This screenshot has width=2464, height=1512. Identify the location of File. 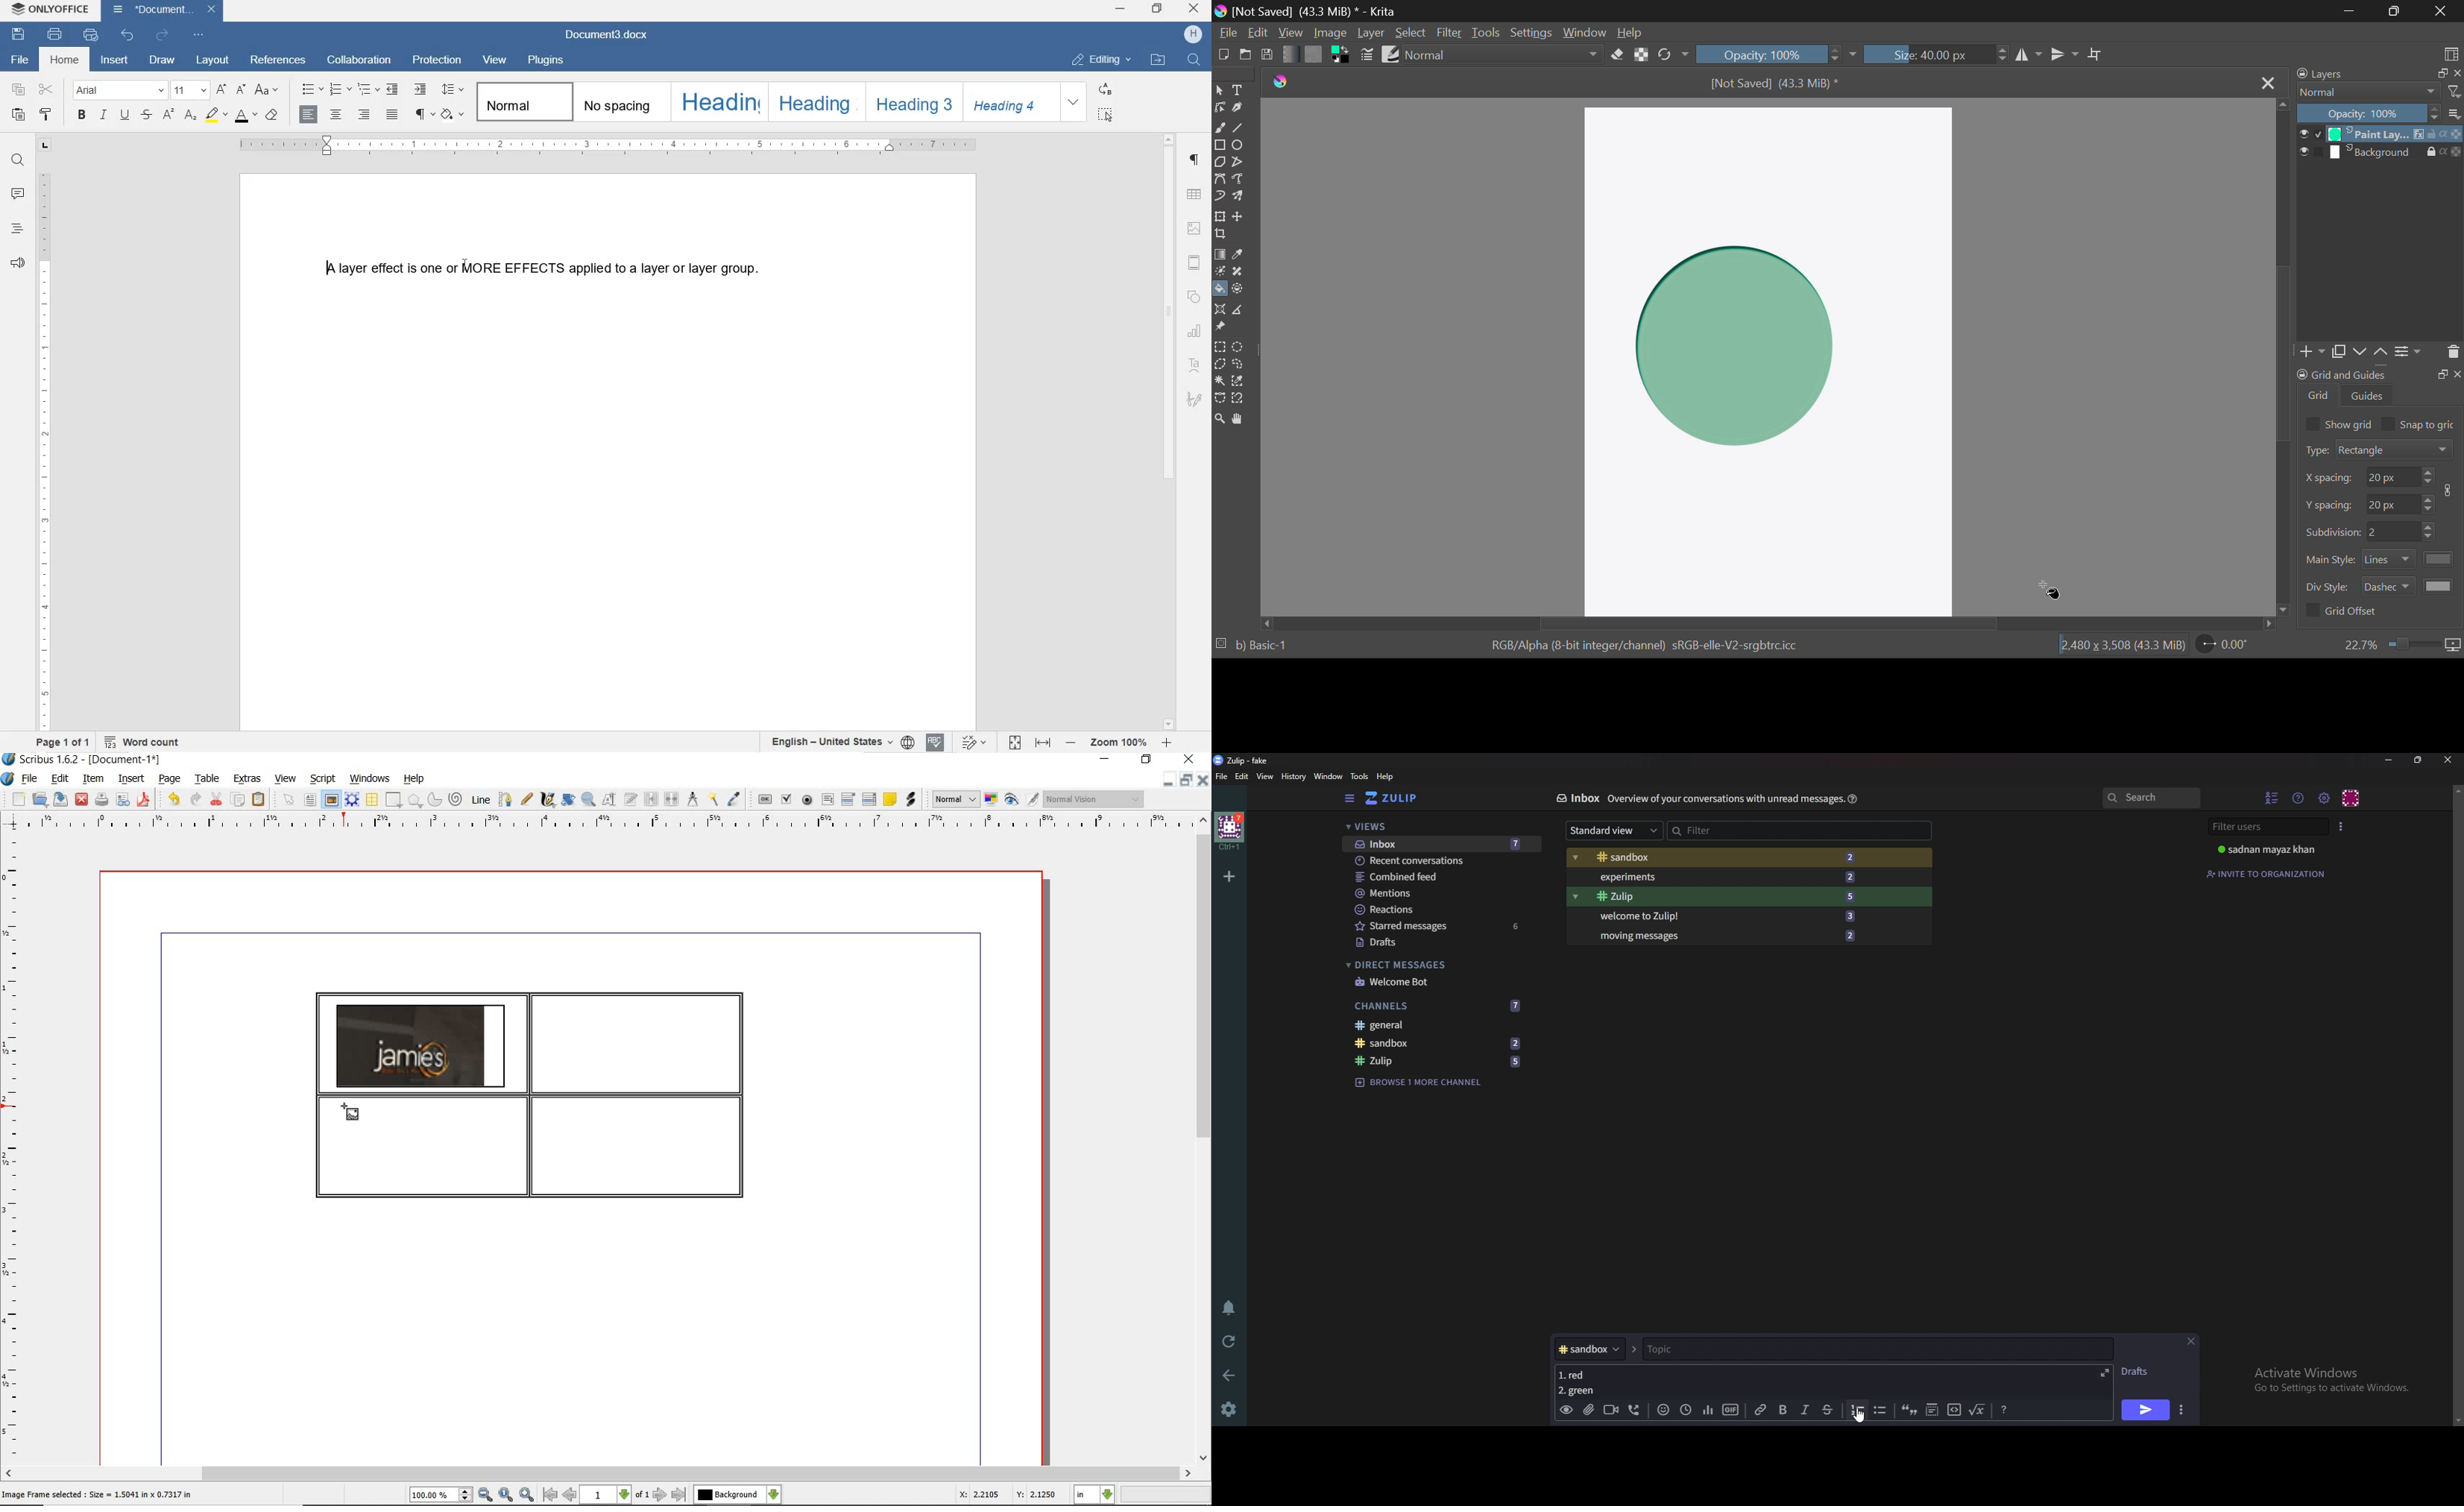
(1227, 35).